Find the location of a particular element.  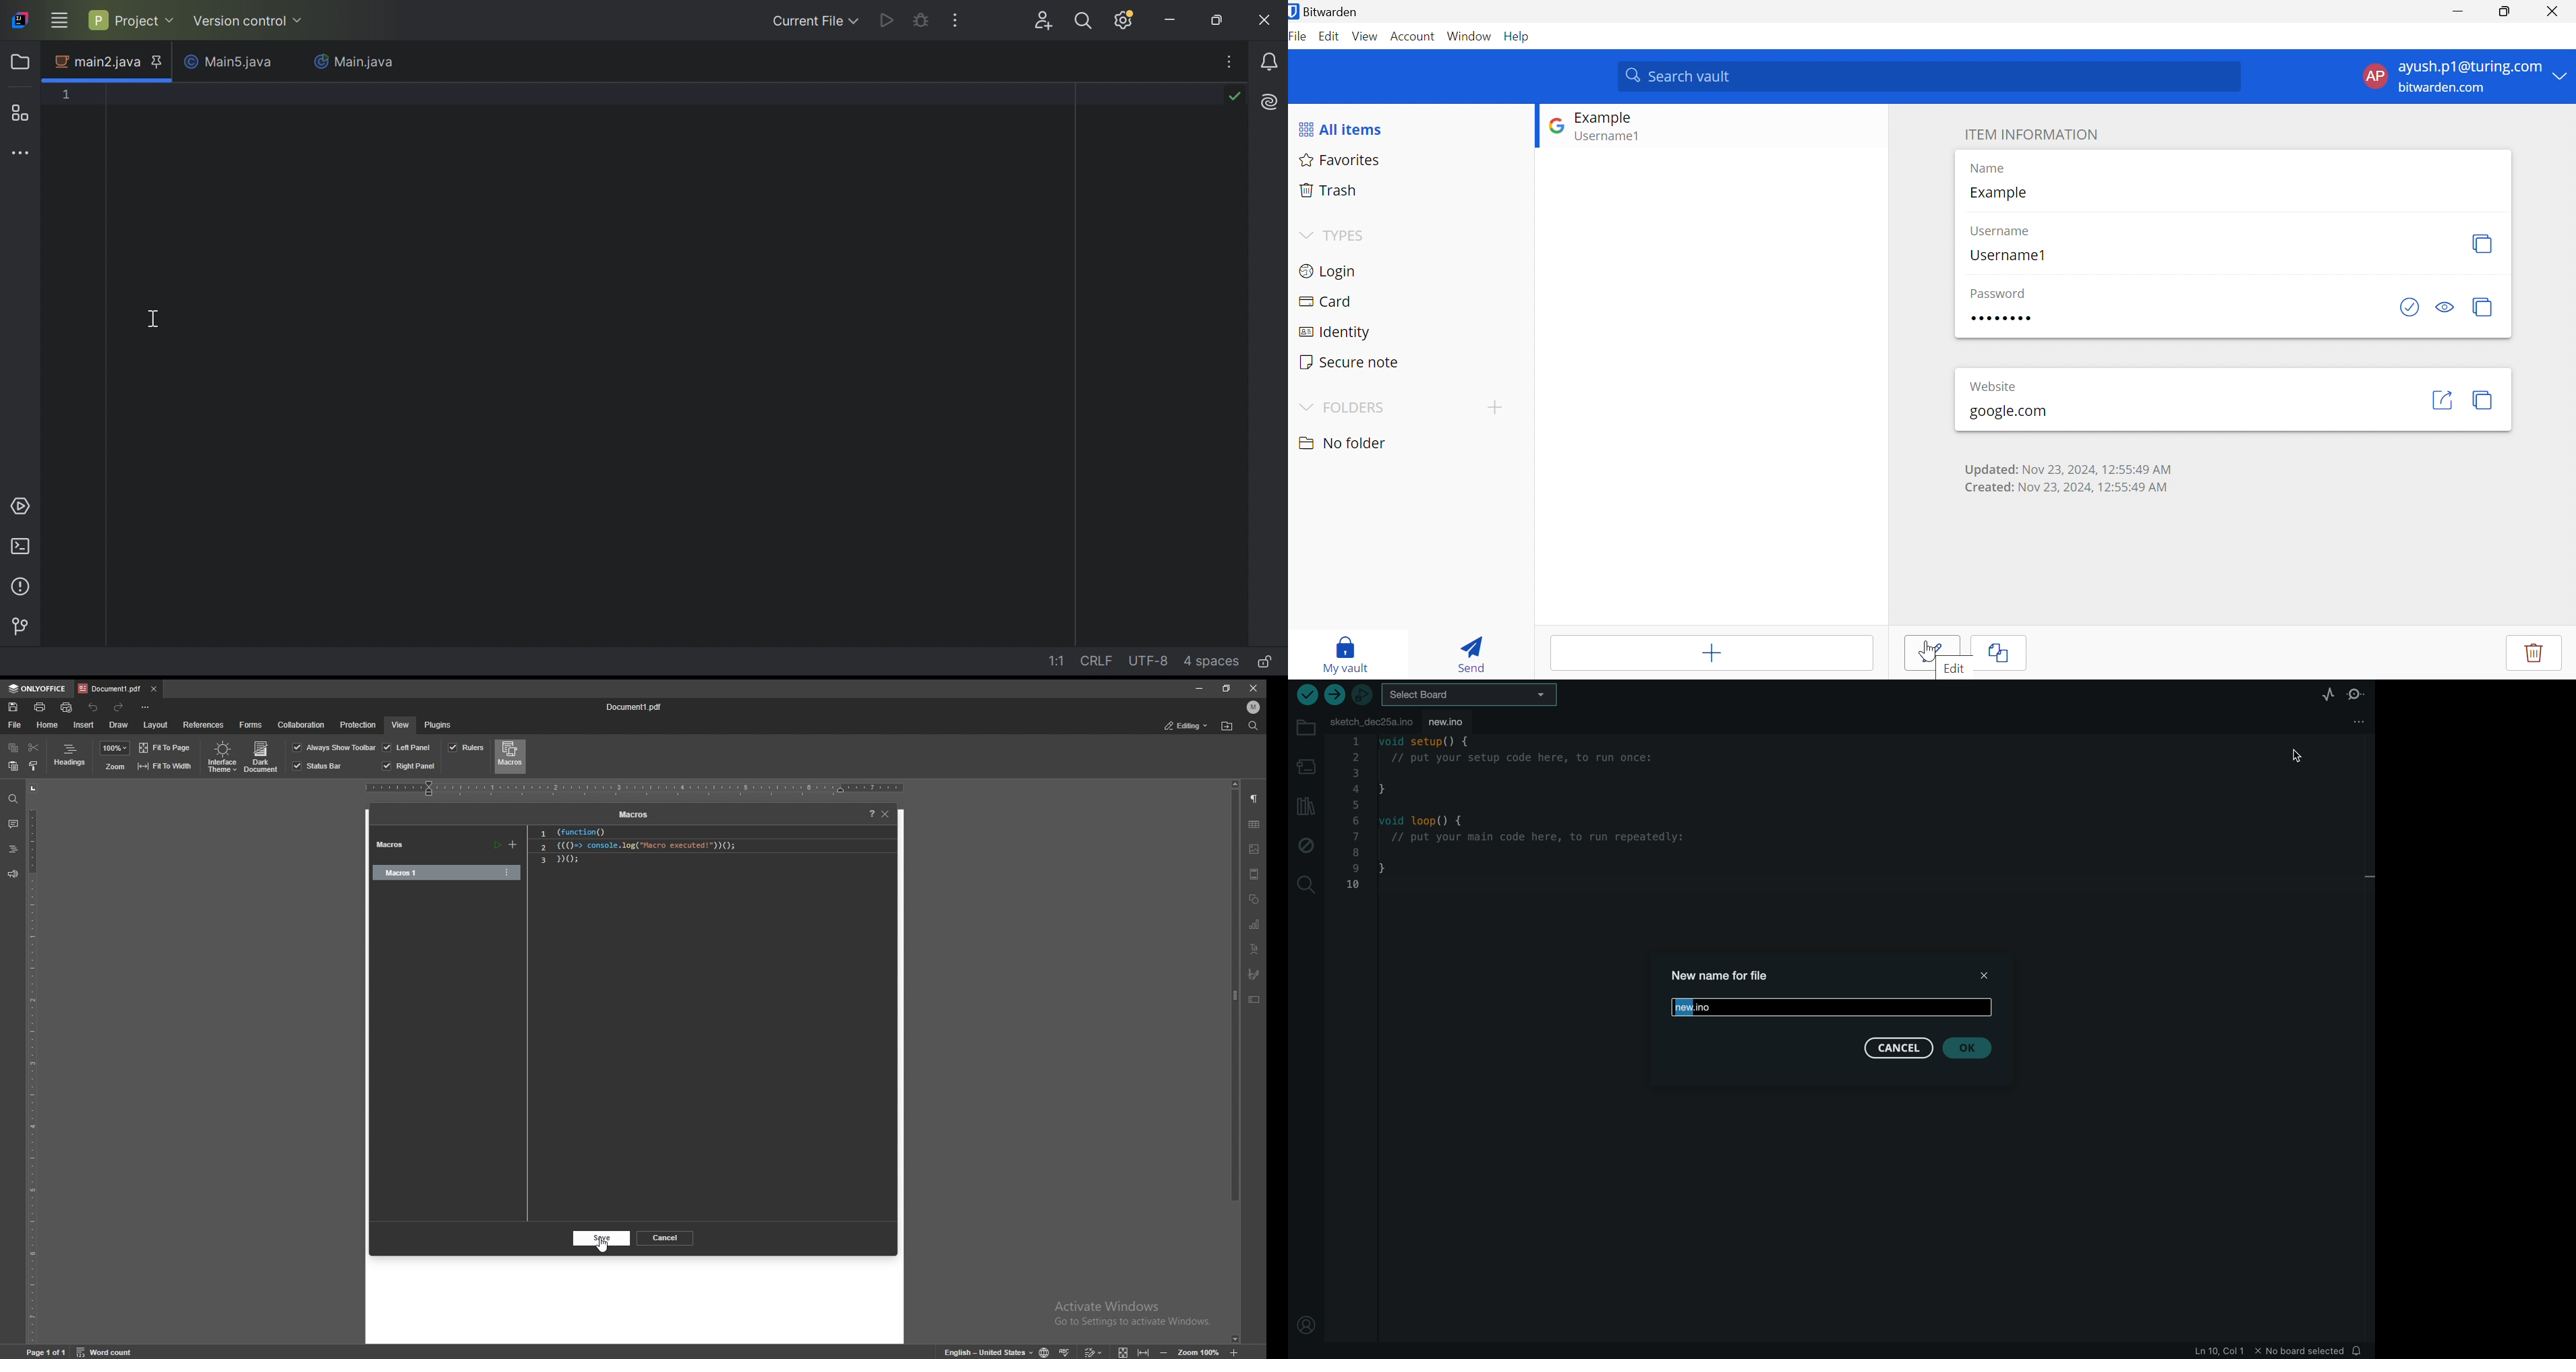

vertical scale is located at coordinates (32, 1061).